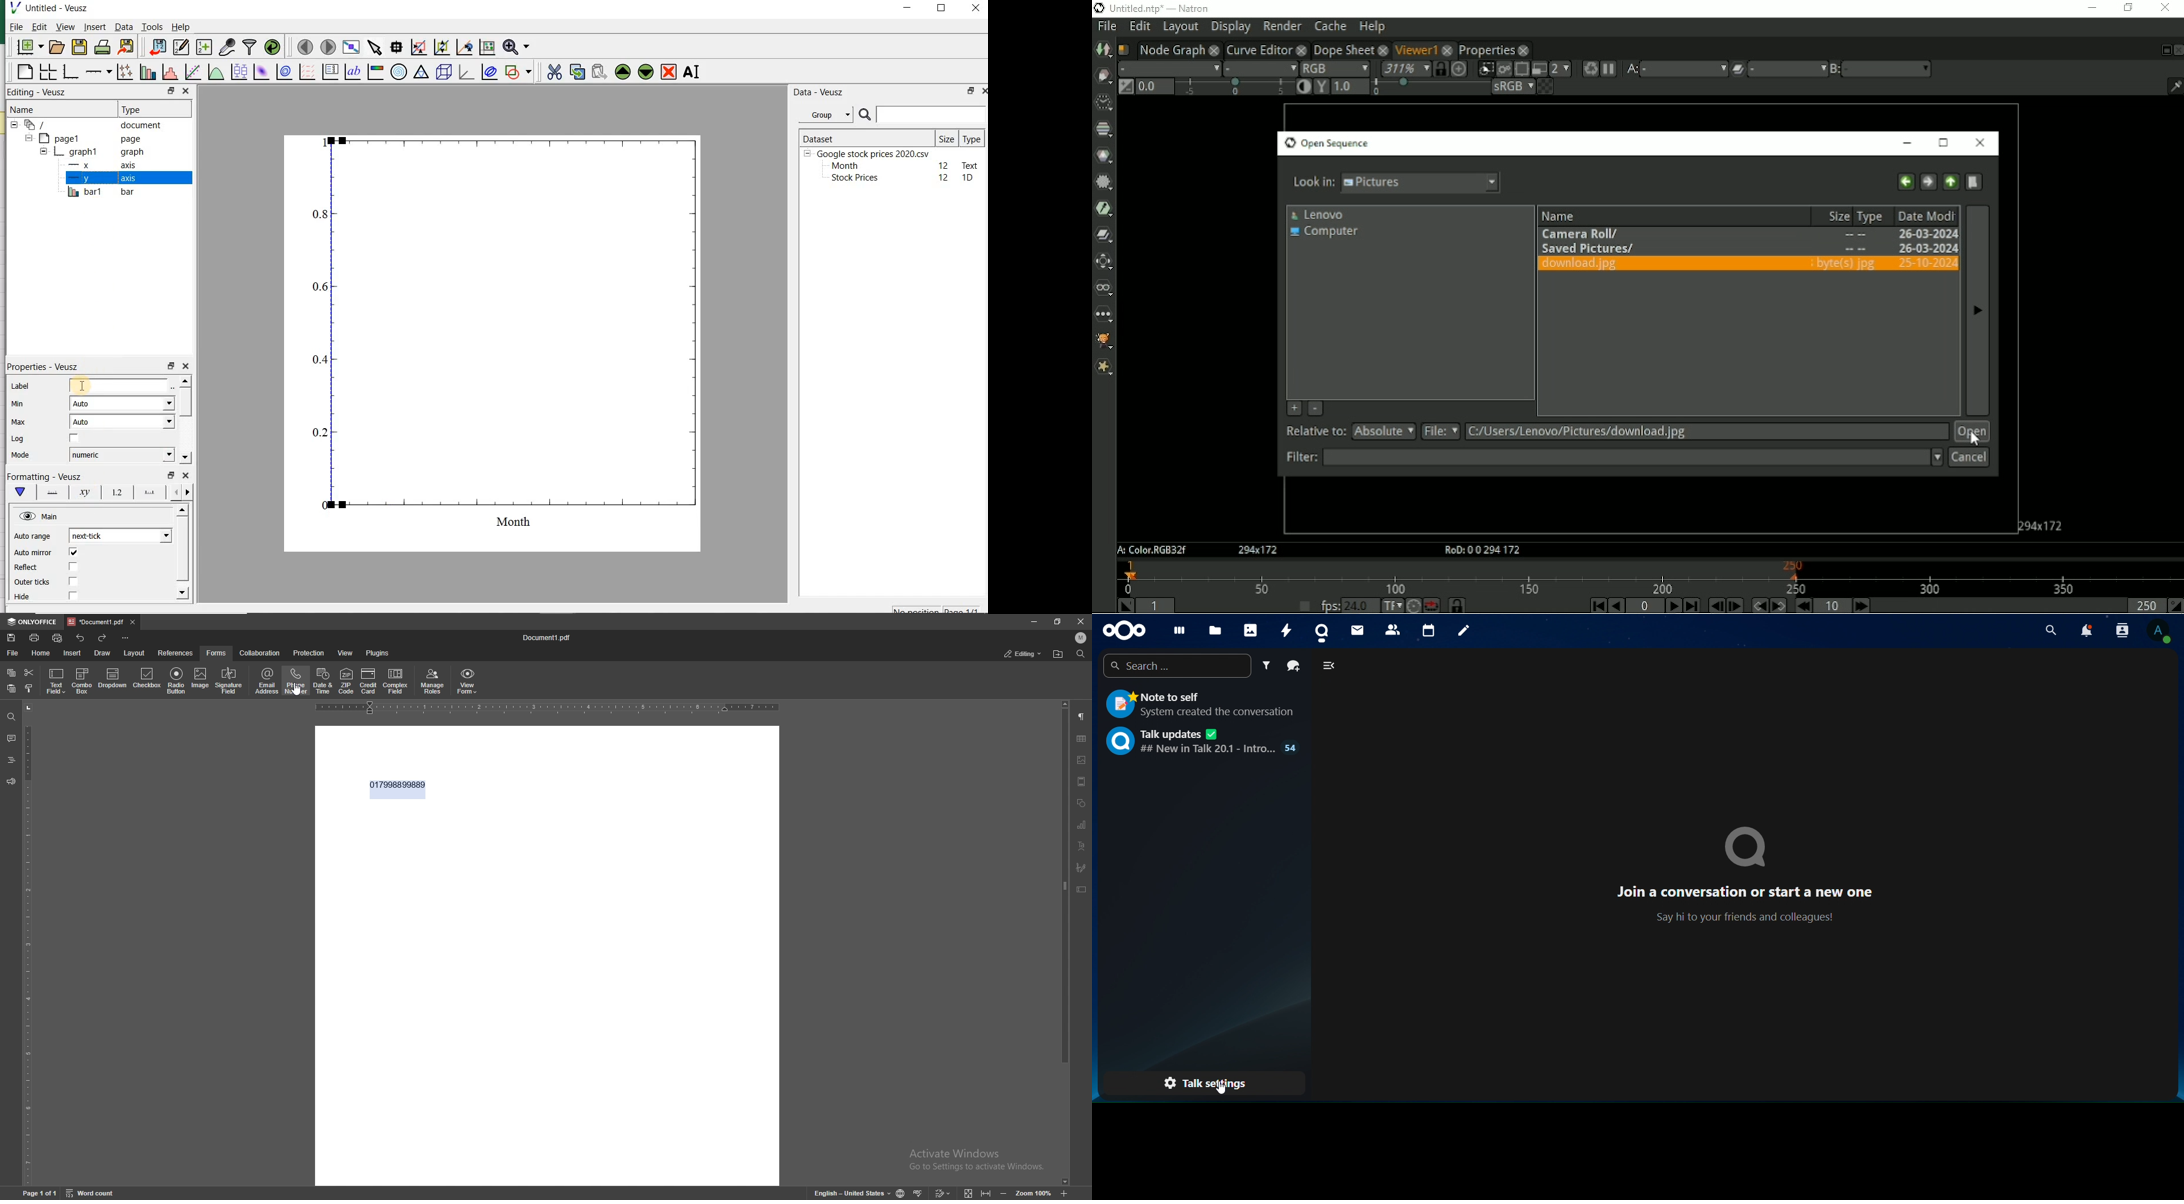 The height and width of the screenshot is (1204, 2184). Describe the element at coordinates (11, 760) in the screenshot. I see `heading` at that location.